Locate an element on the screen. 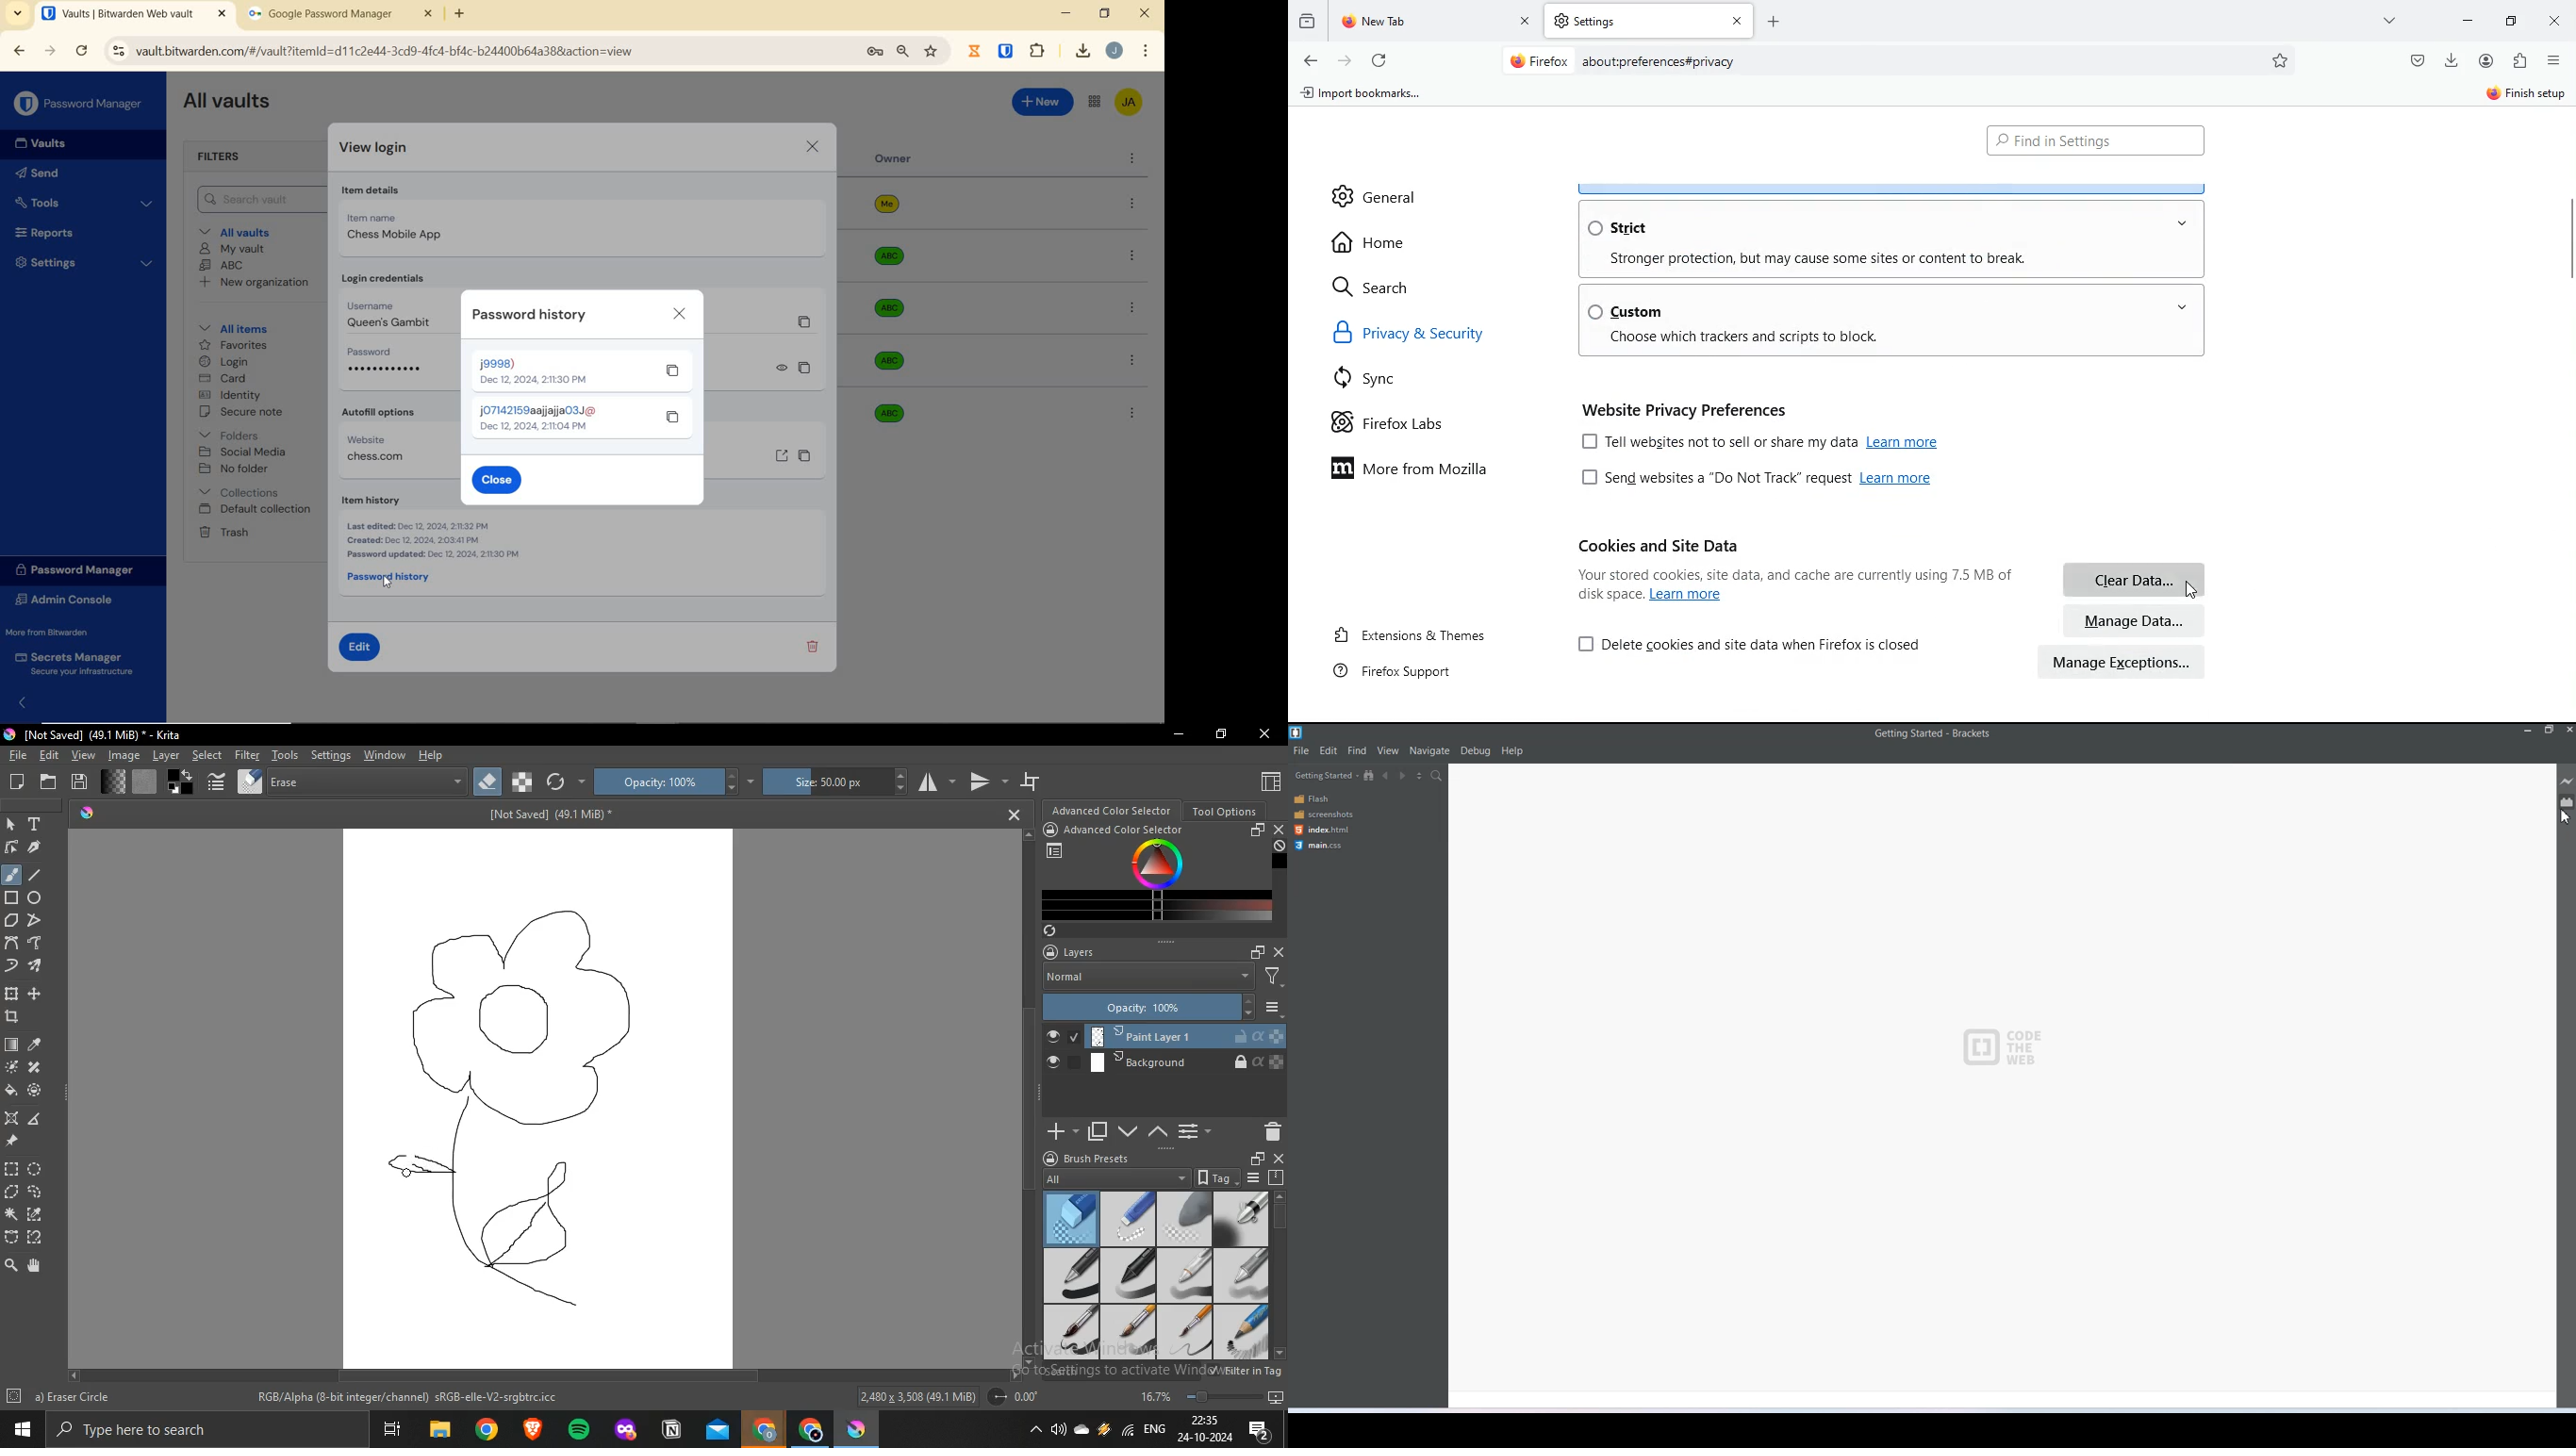 The width and height of the screenshot is (2576, 1456). image is located at coordinates (122, 754).